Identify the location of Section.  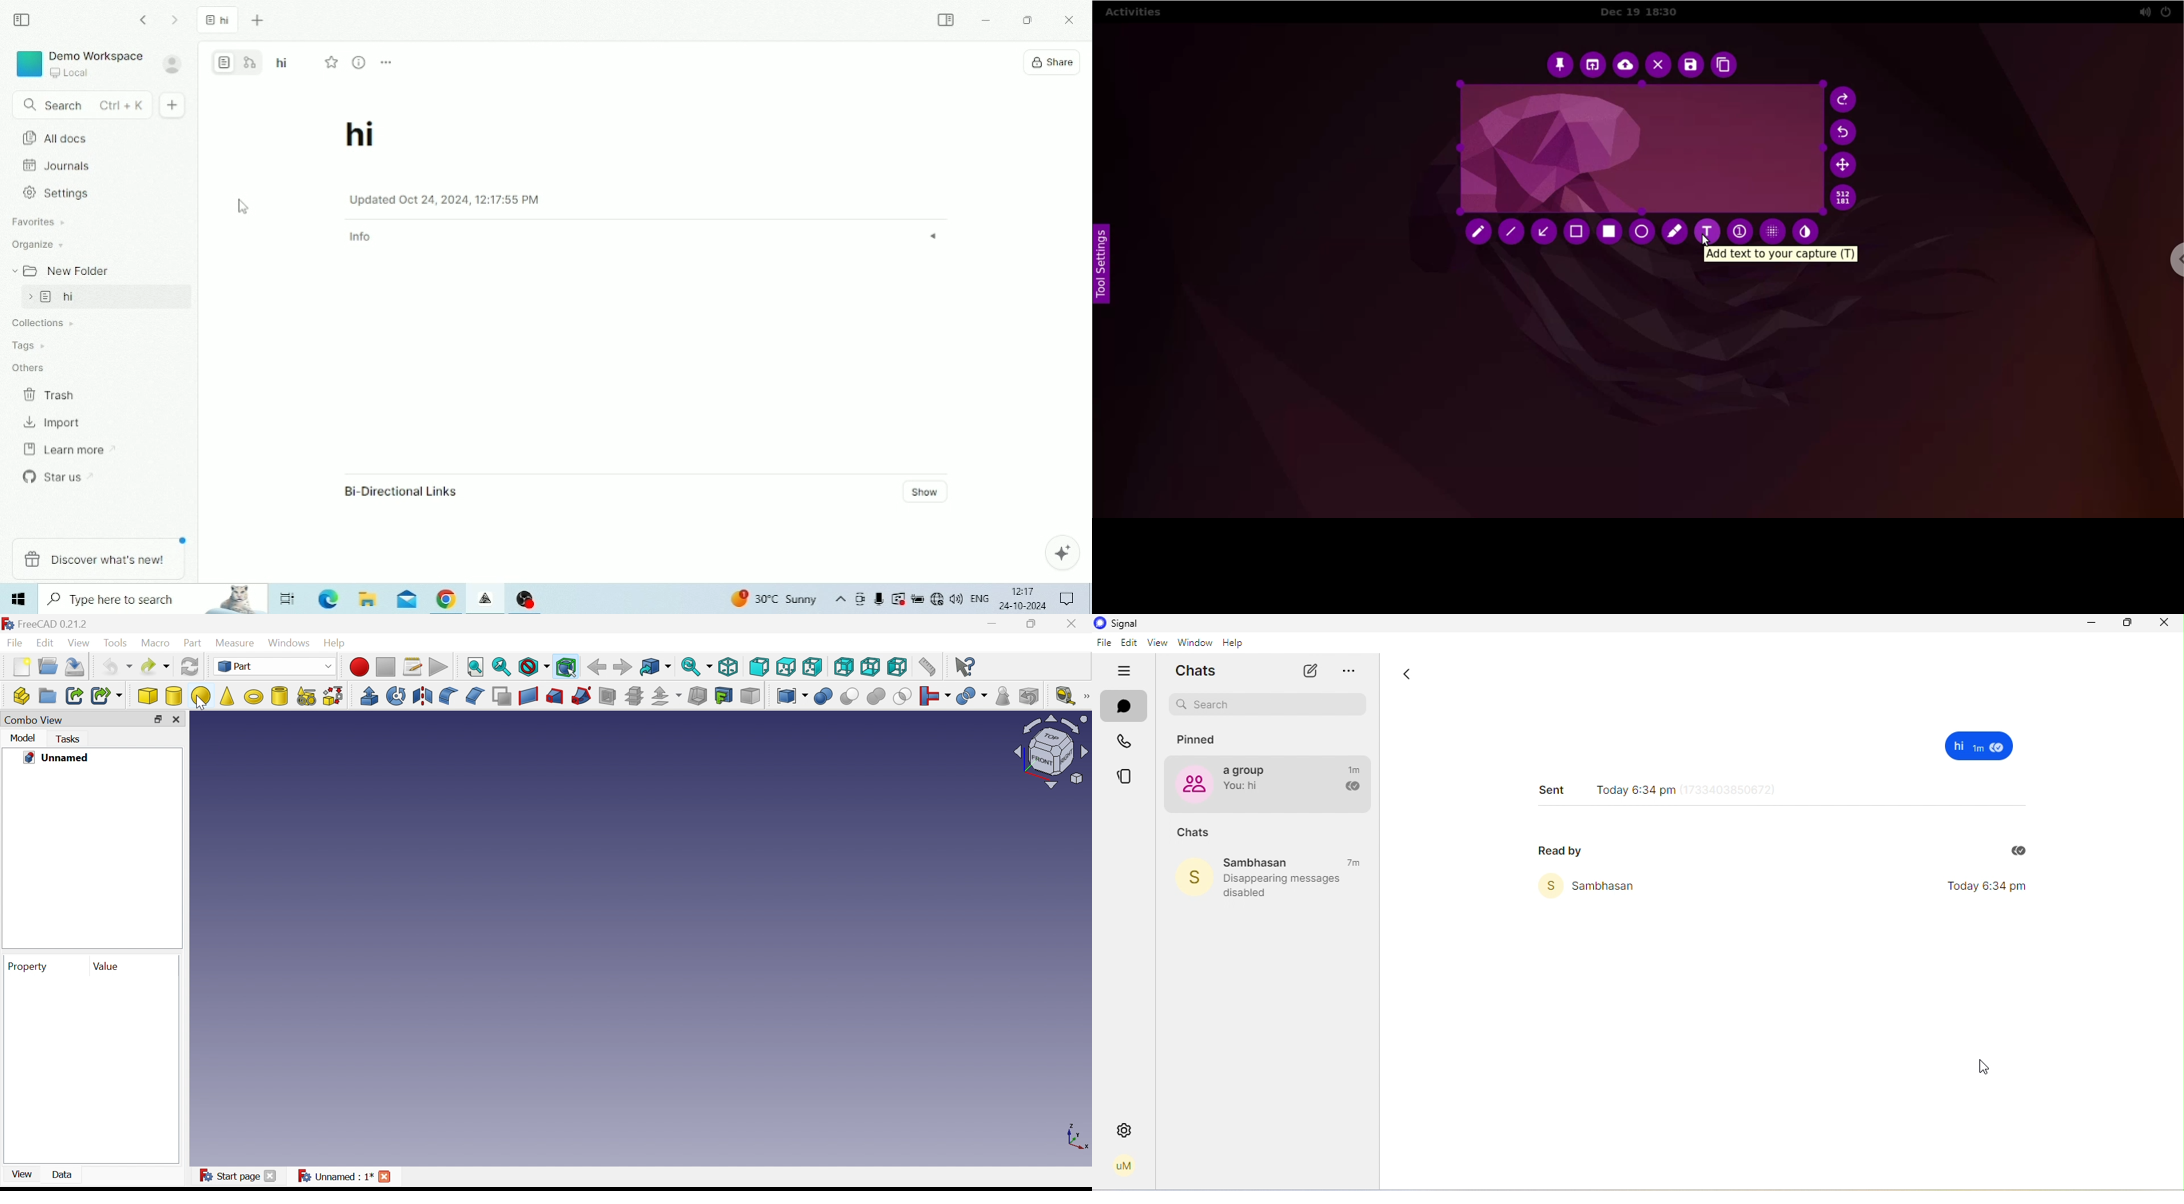
(607, 696).